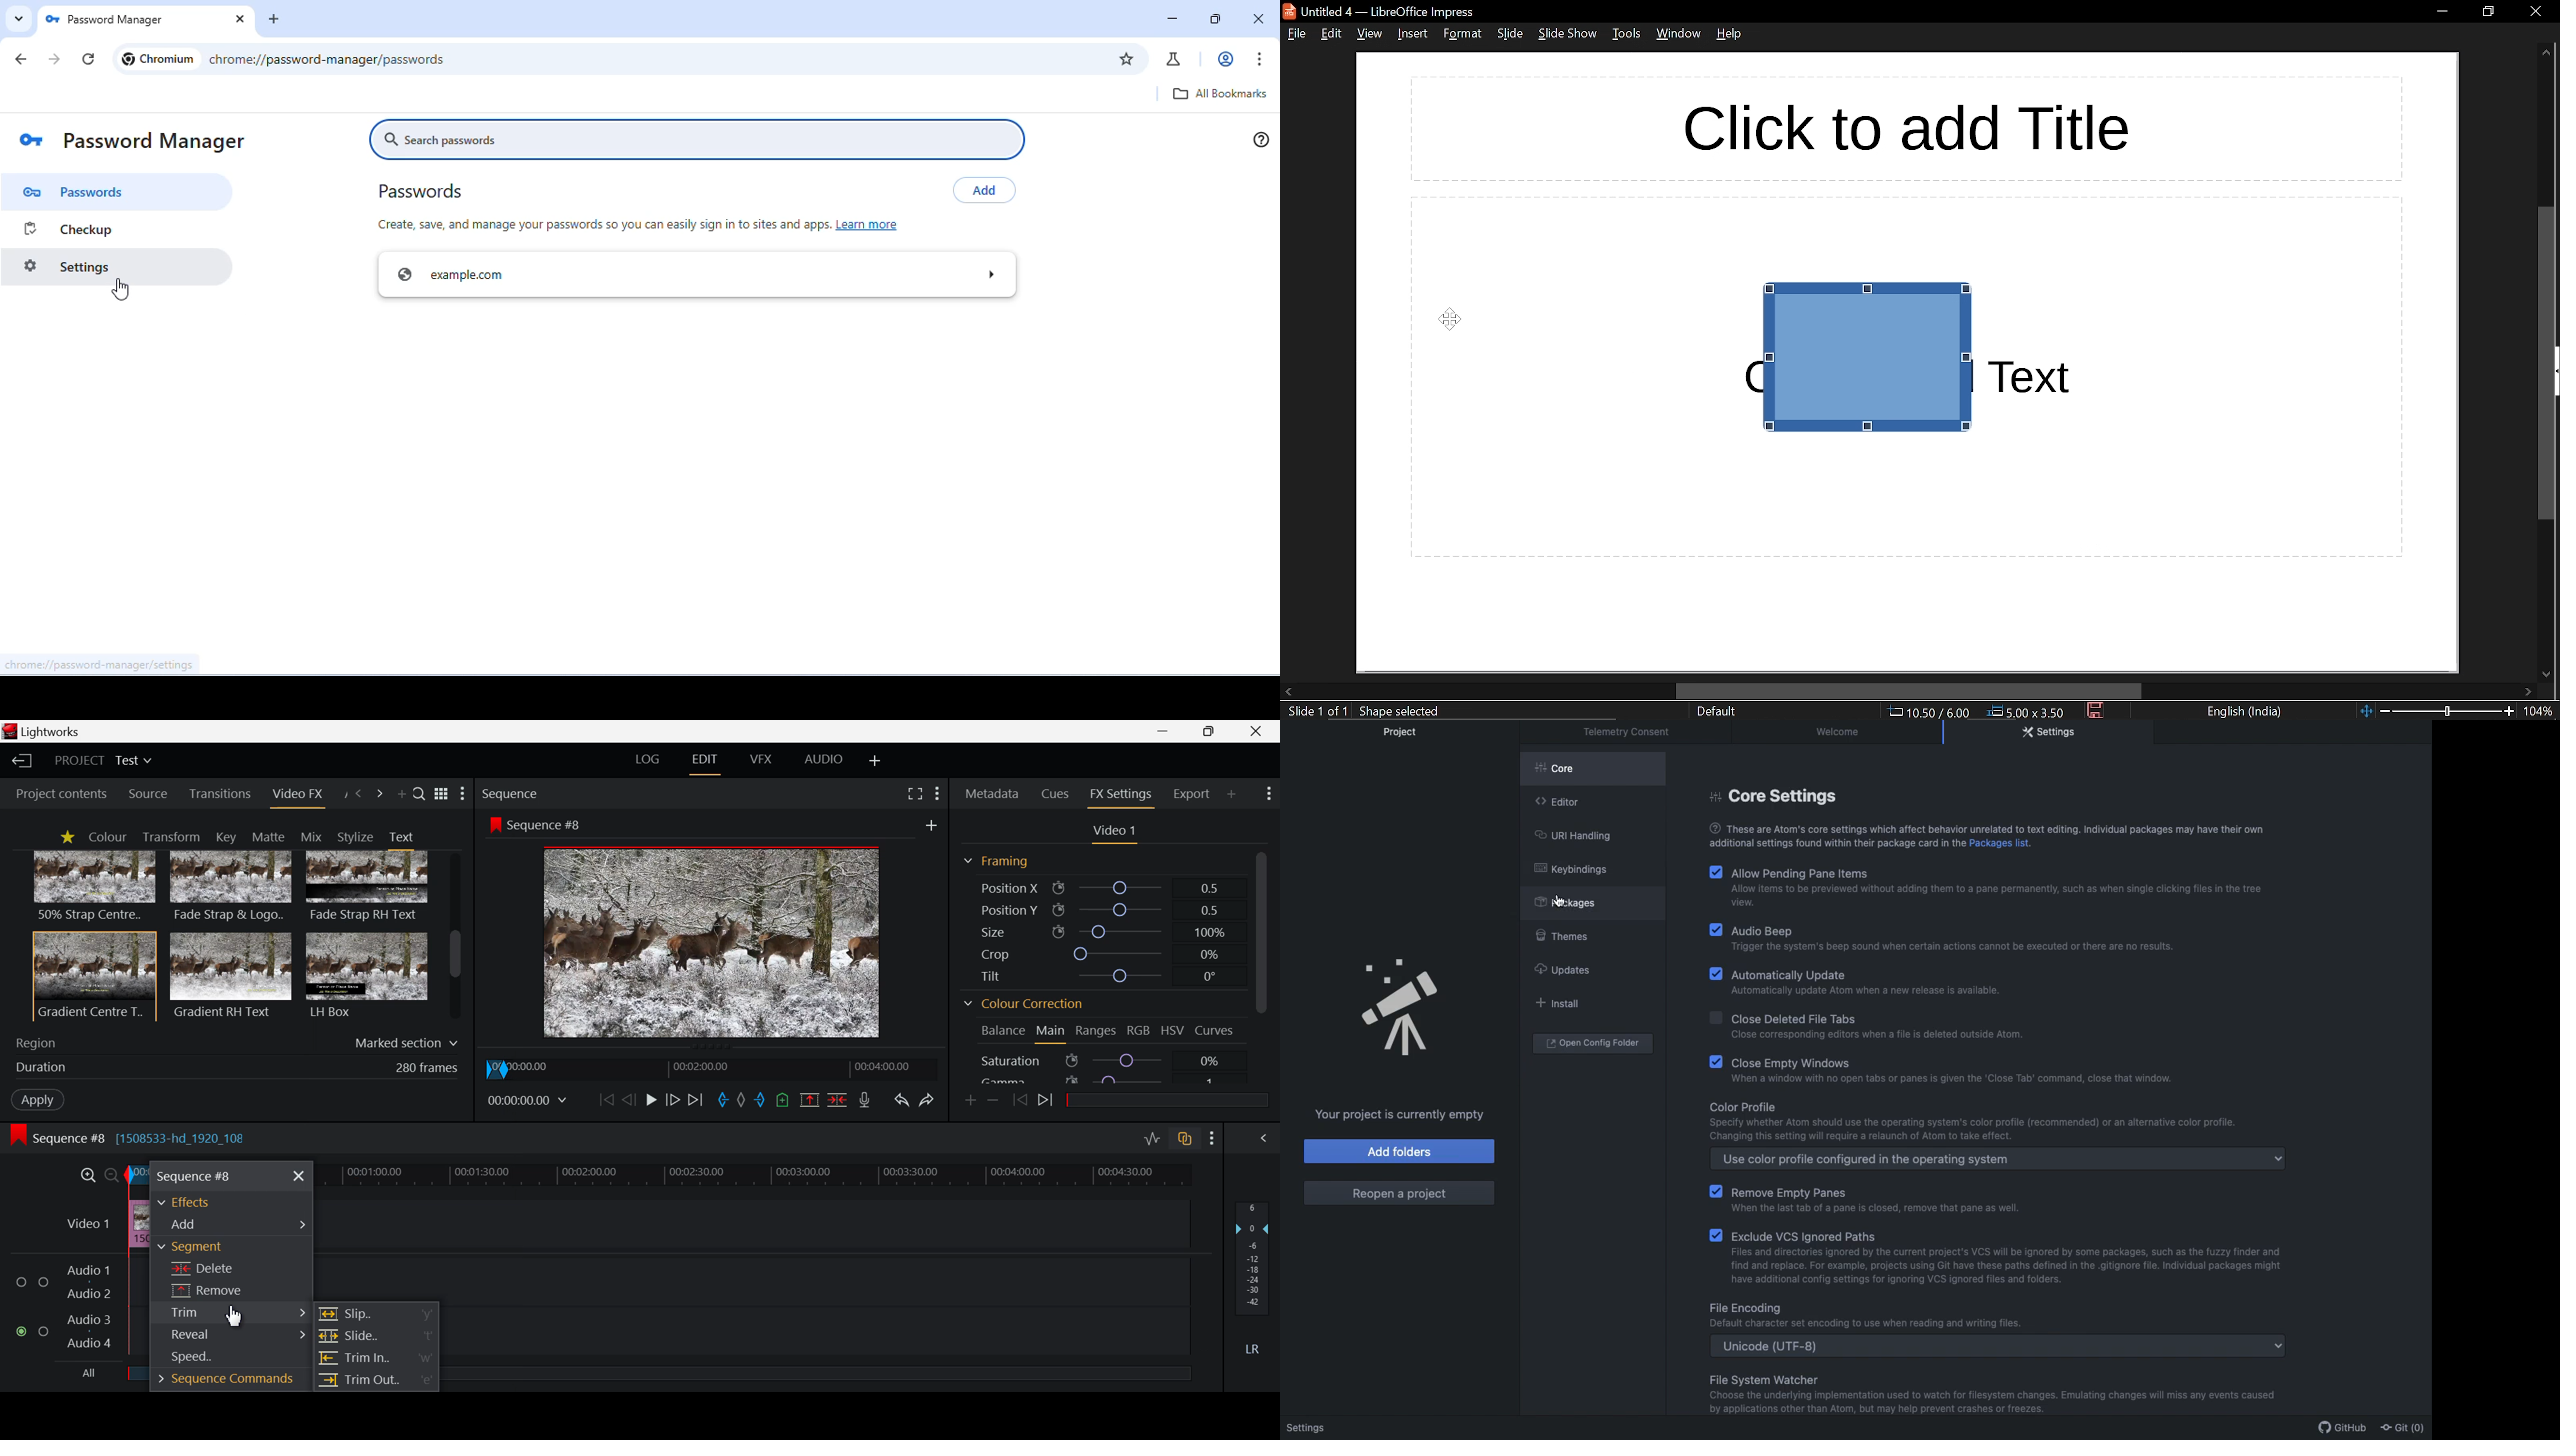  Describe the element at coordinates (649, 761) in the screenshot. I see `LOG Layout` at that location.